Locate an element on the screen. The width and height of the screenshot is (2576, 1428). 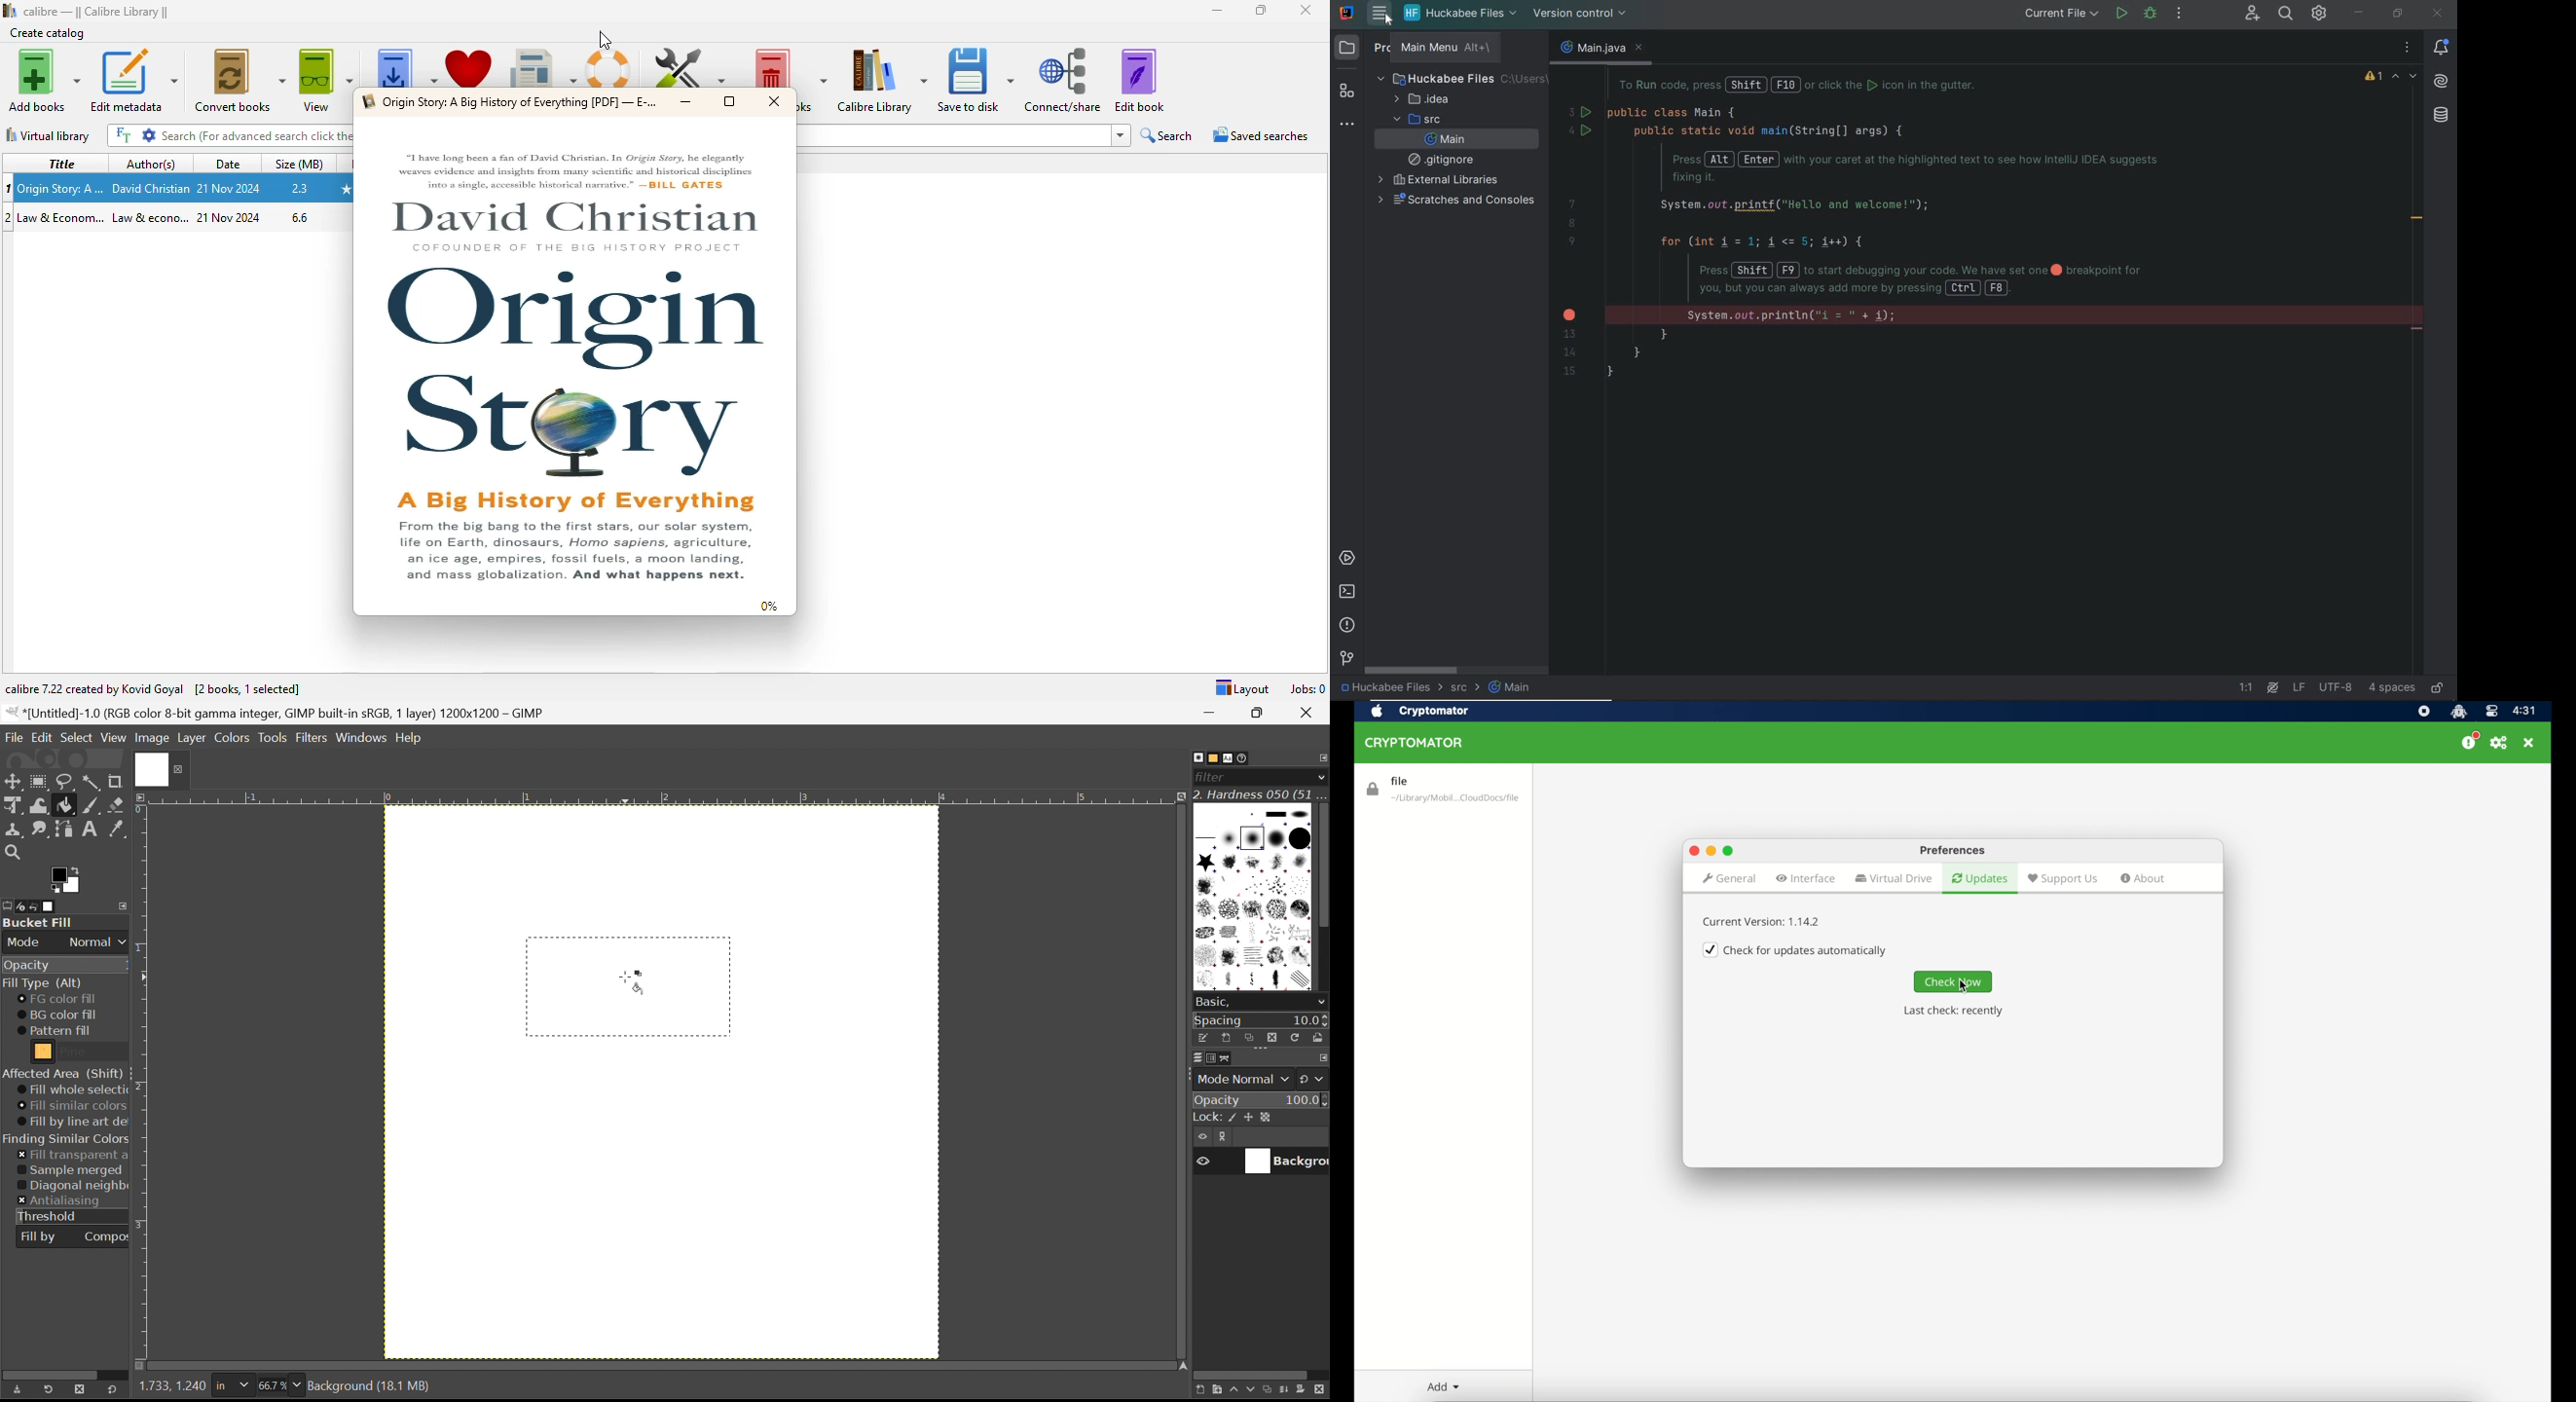
gitignore is located at coordinates (1444, 159).